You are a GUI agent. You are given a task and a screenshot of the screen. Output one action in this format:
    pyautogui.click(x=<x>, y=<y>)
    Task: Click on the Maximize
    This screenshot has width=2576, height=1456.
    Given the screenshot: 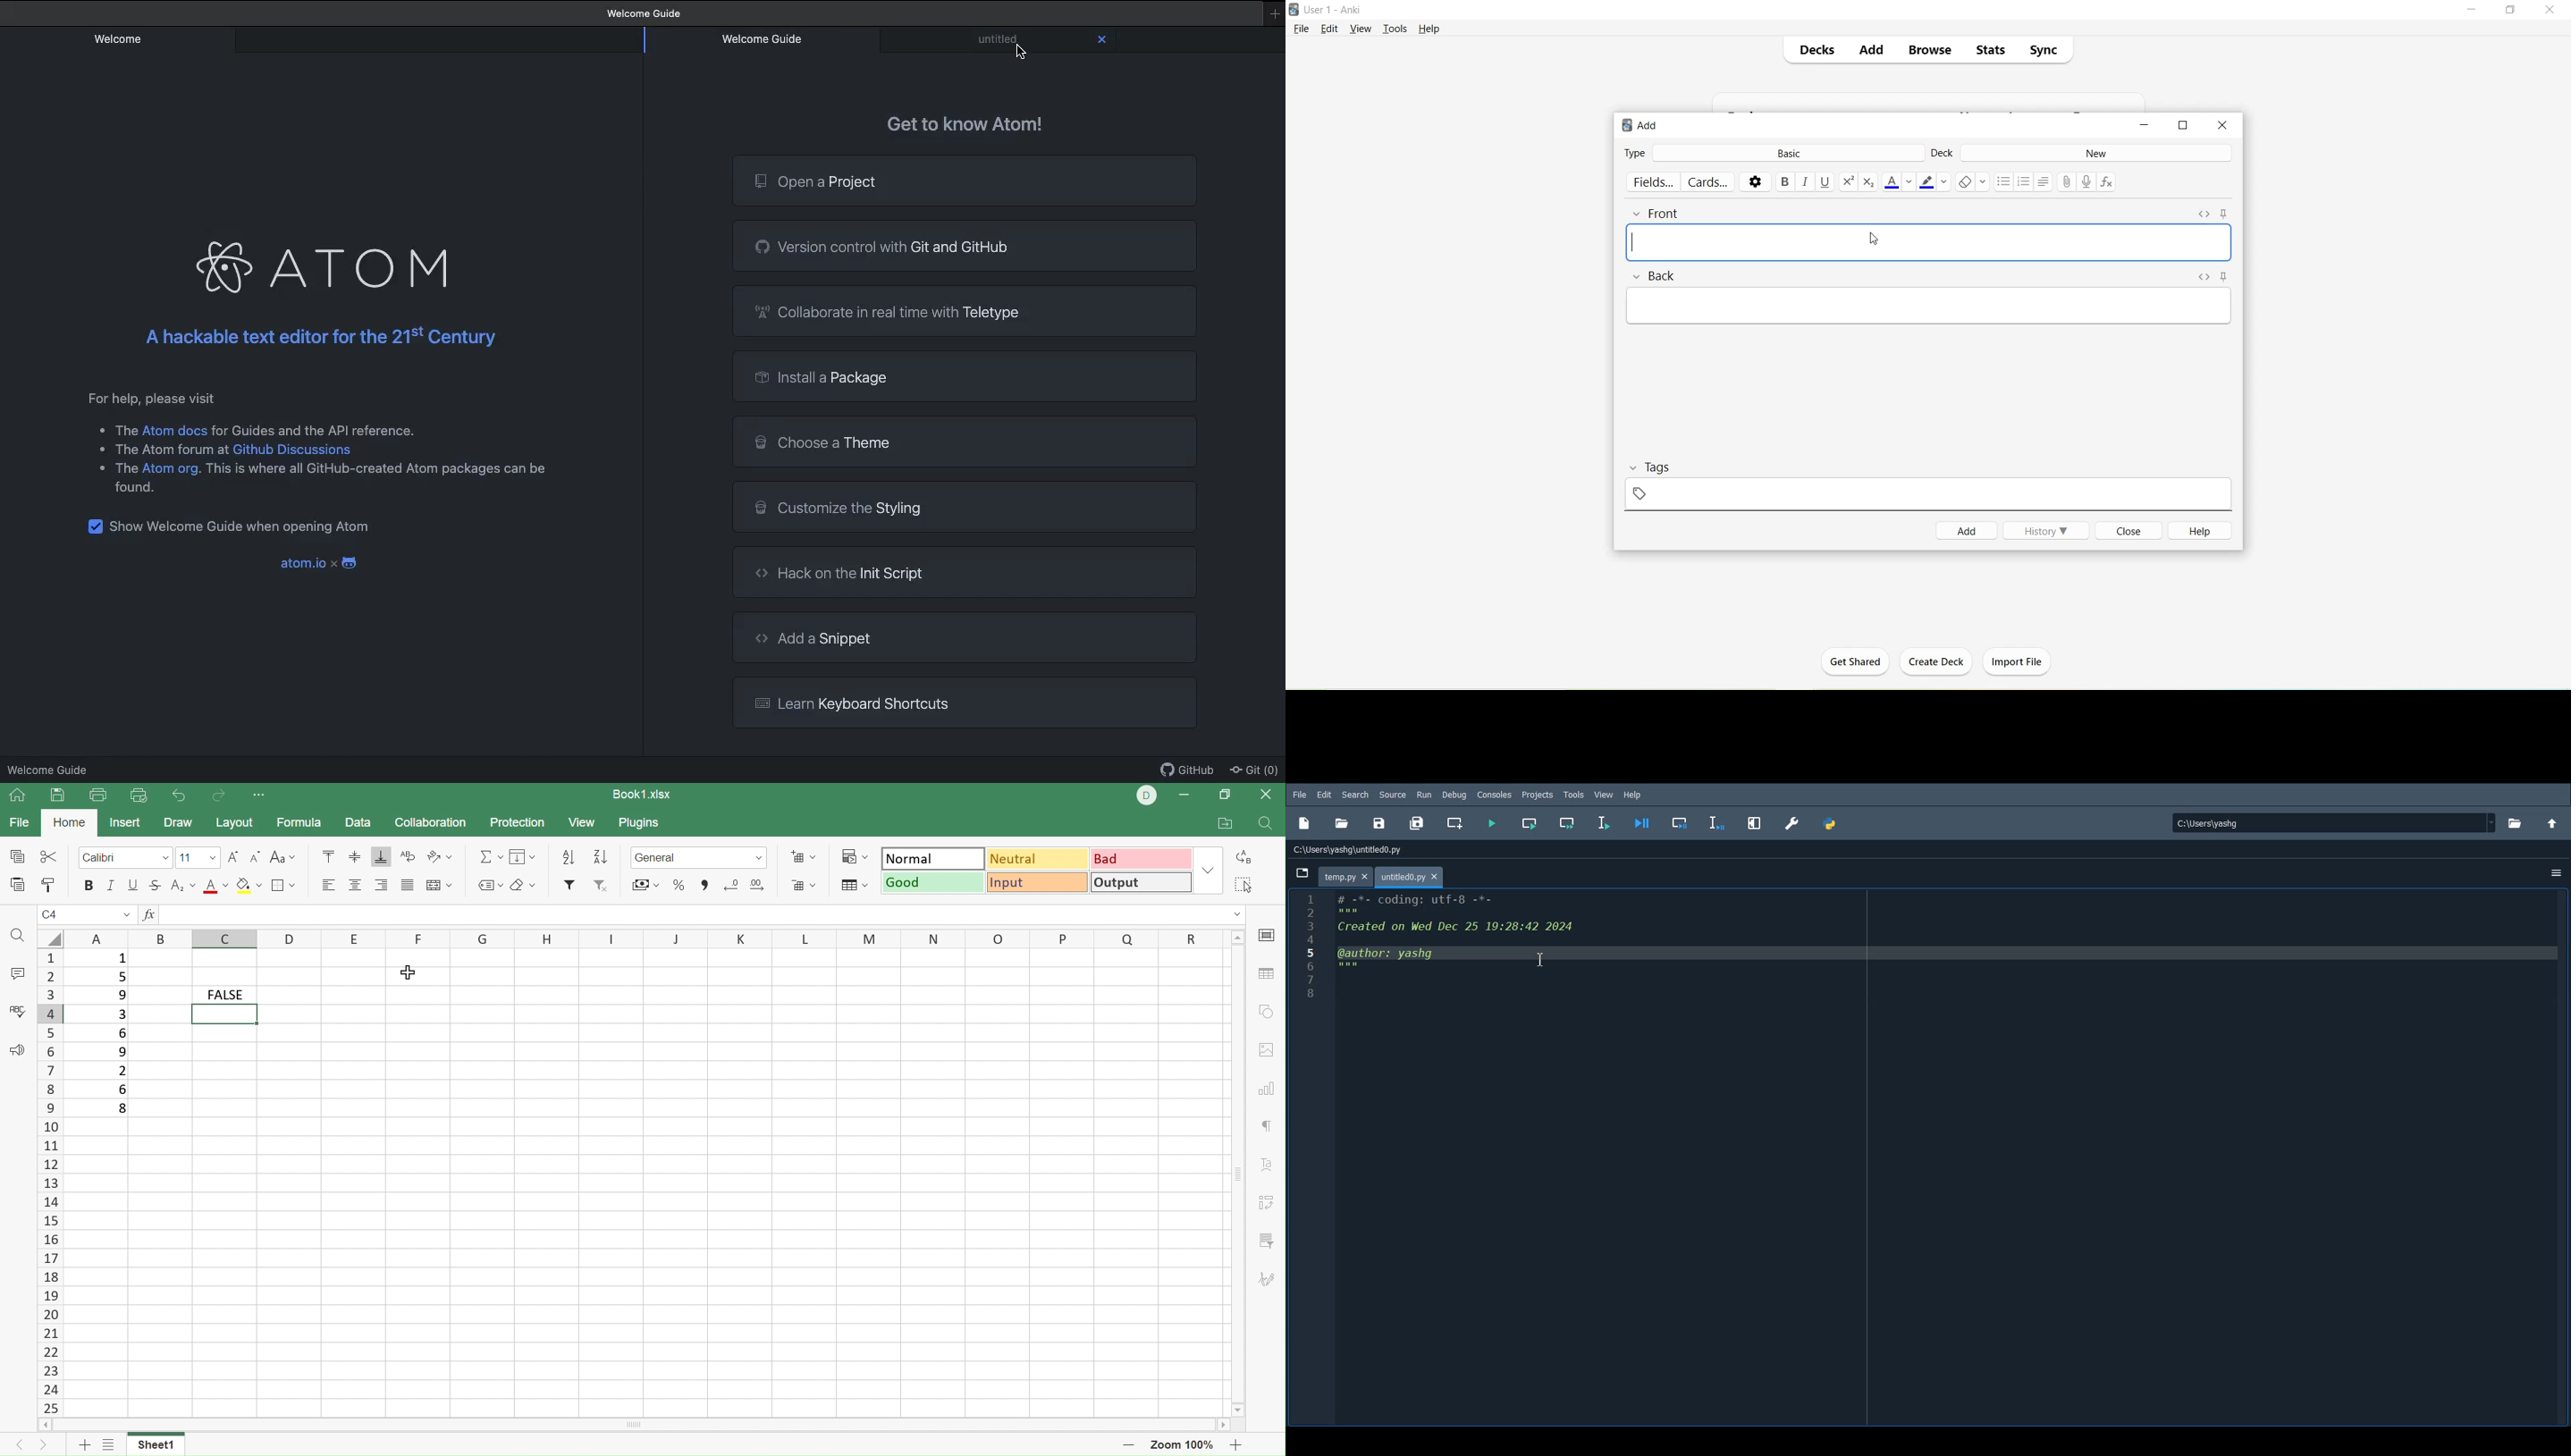 What is the action you would take?
    pyautogui.click(x=2183, y=126)
    